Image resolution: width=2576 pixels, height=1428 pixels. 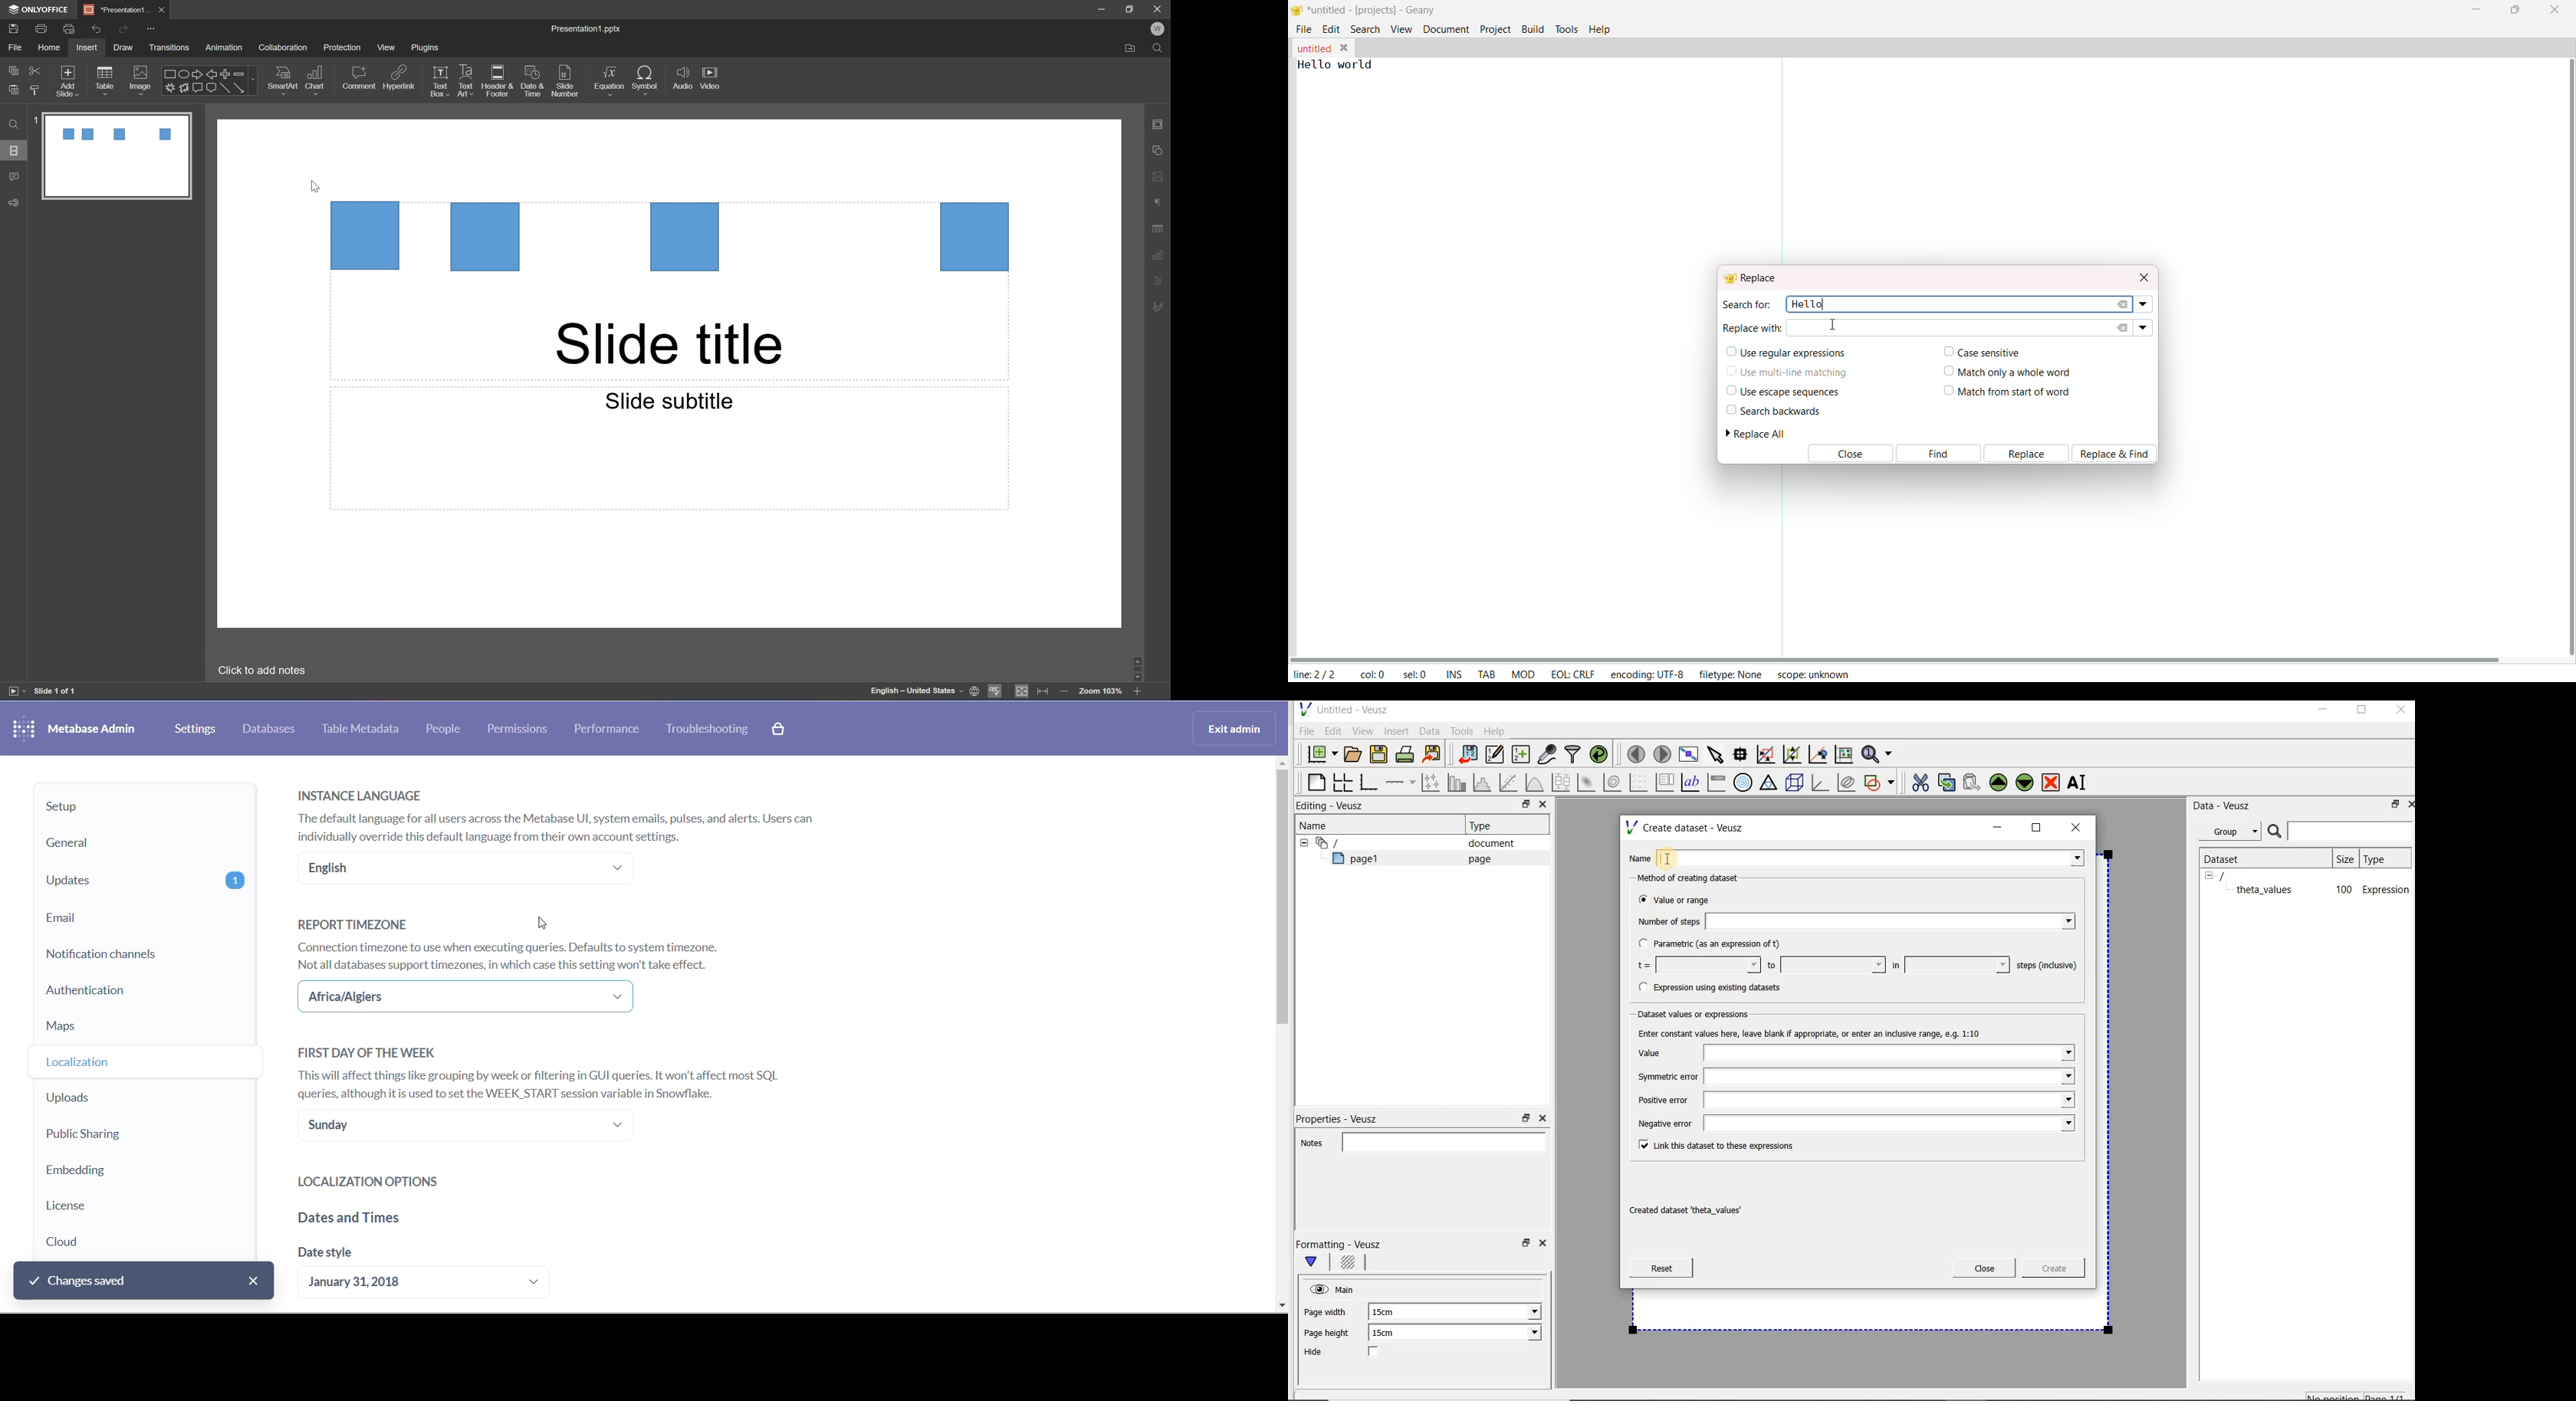 I want to click on PERMISSIONS, so click(x=522, y=730).